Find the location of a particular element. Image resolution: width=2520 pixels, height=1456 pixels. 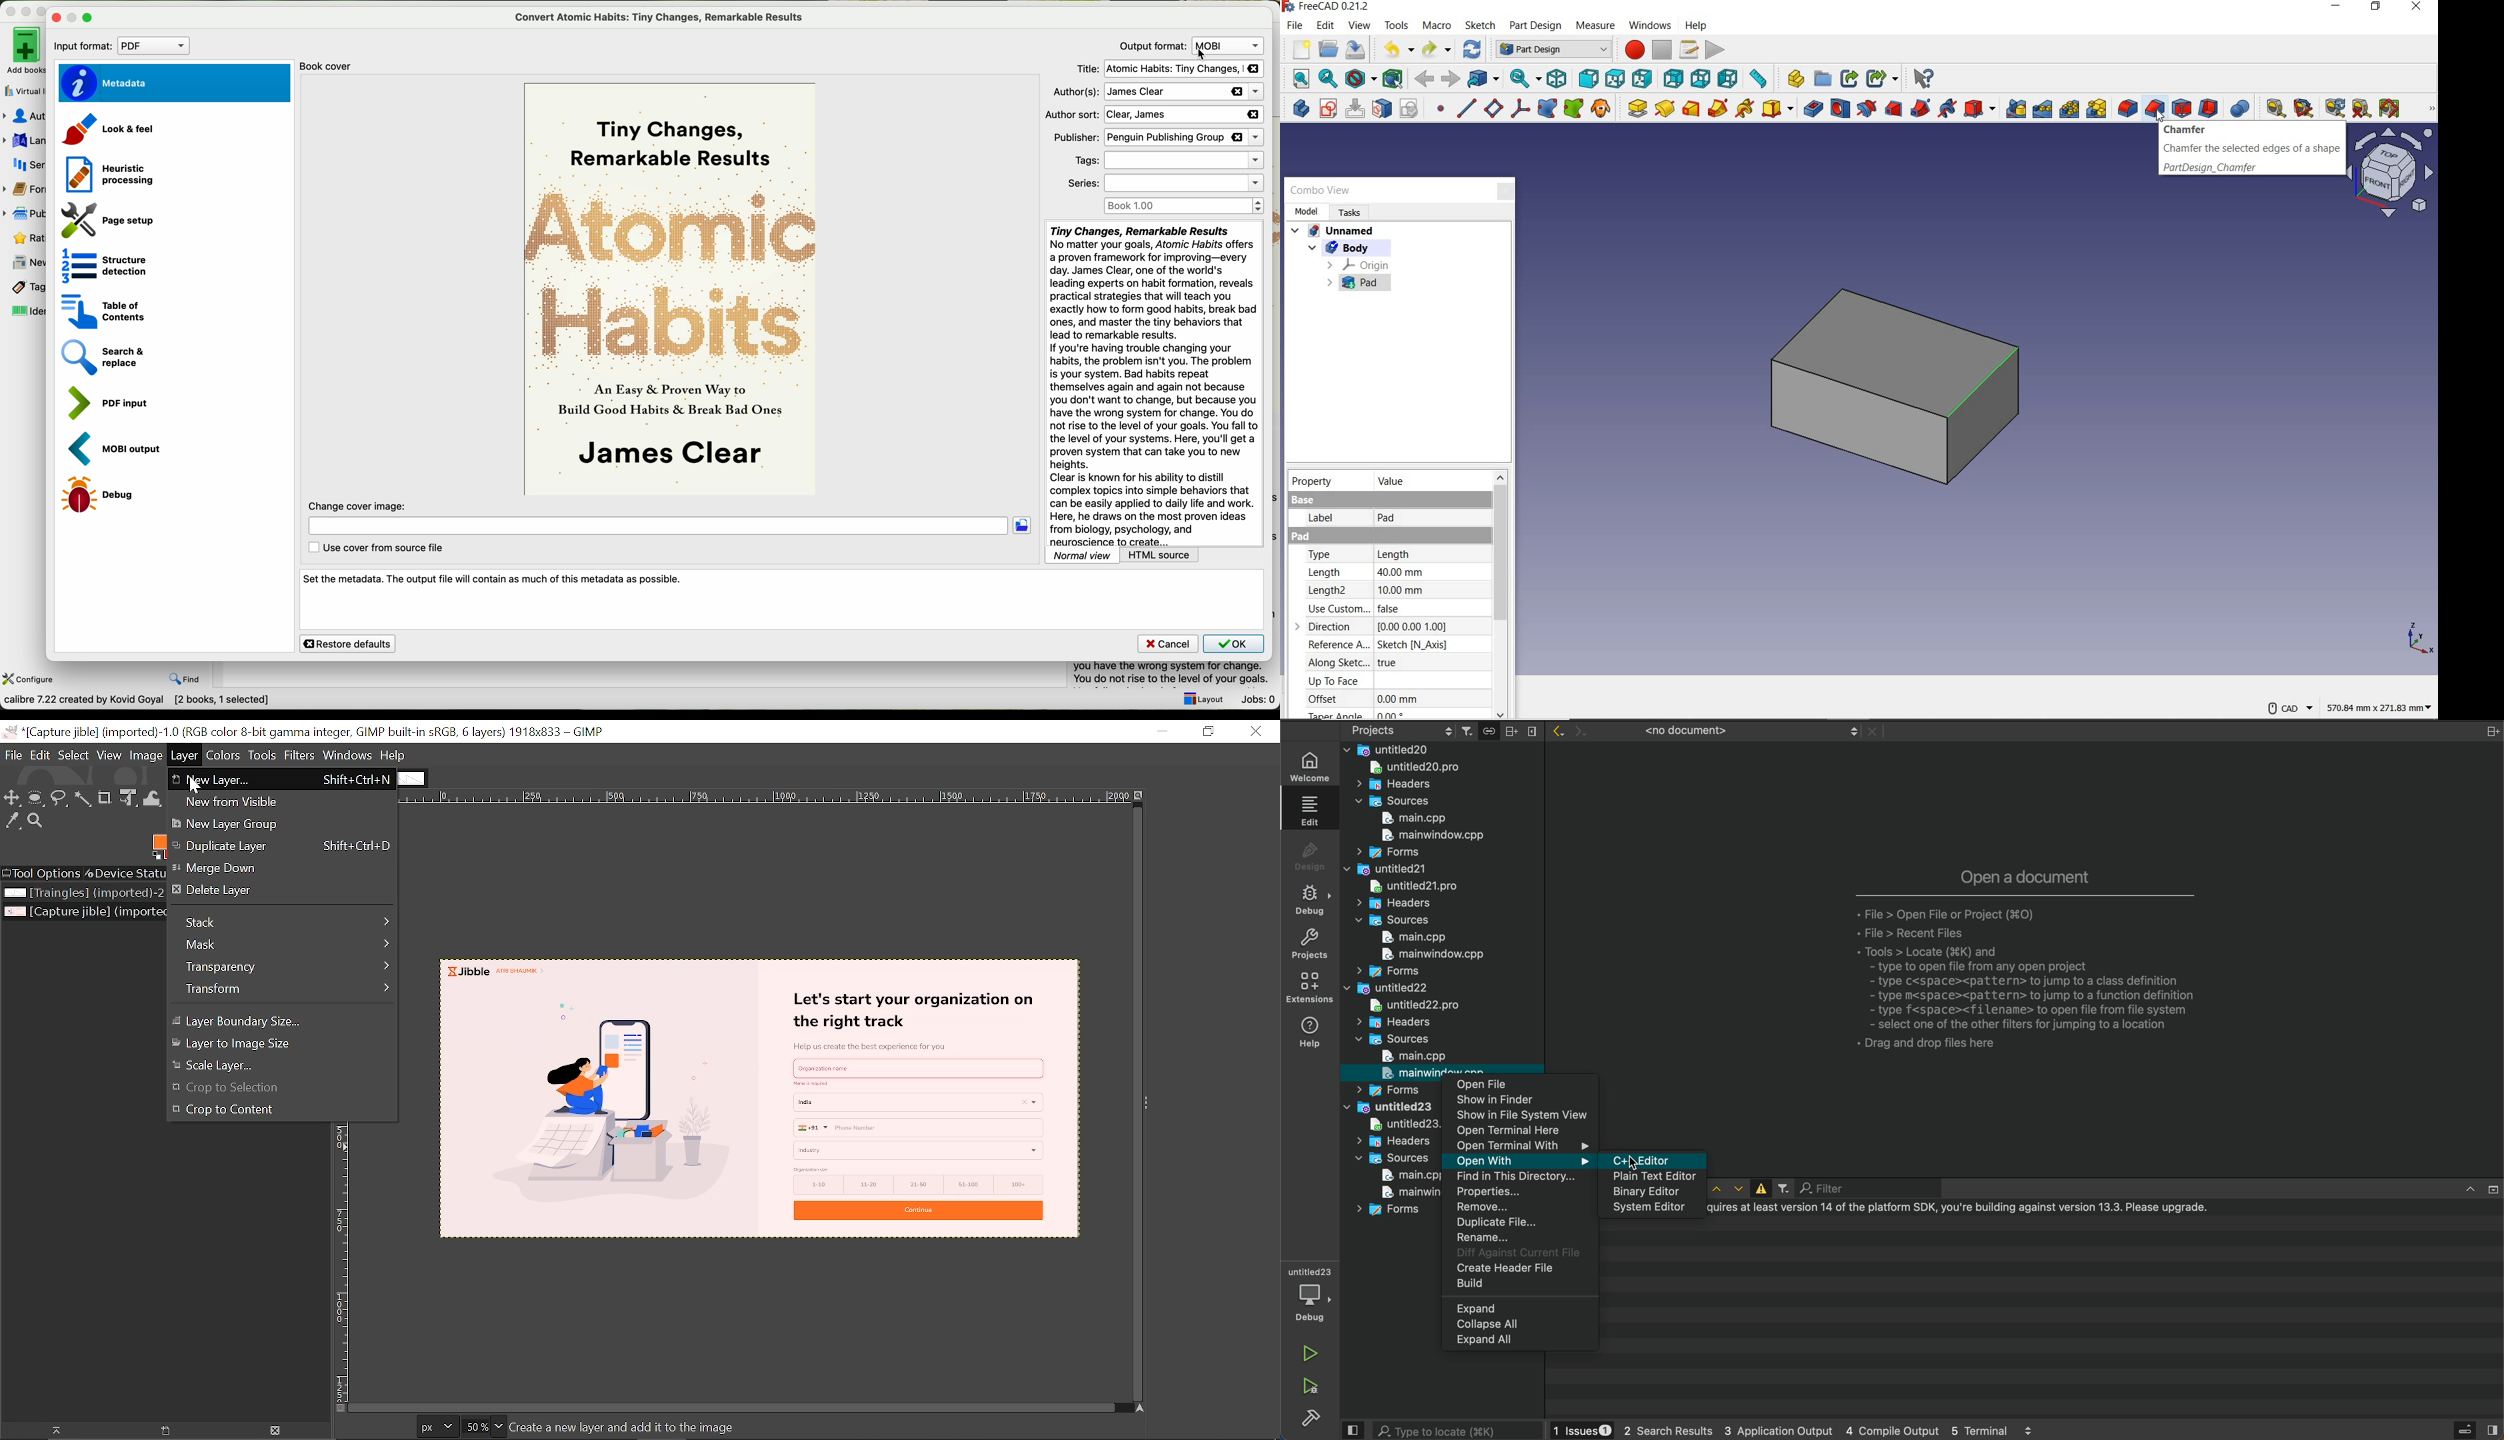

close is located at coordinates (1501, 191).